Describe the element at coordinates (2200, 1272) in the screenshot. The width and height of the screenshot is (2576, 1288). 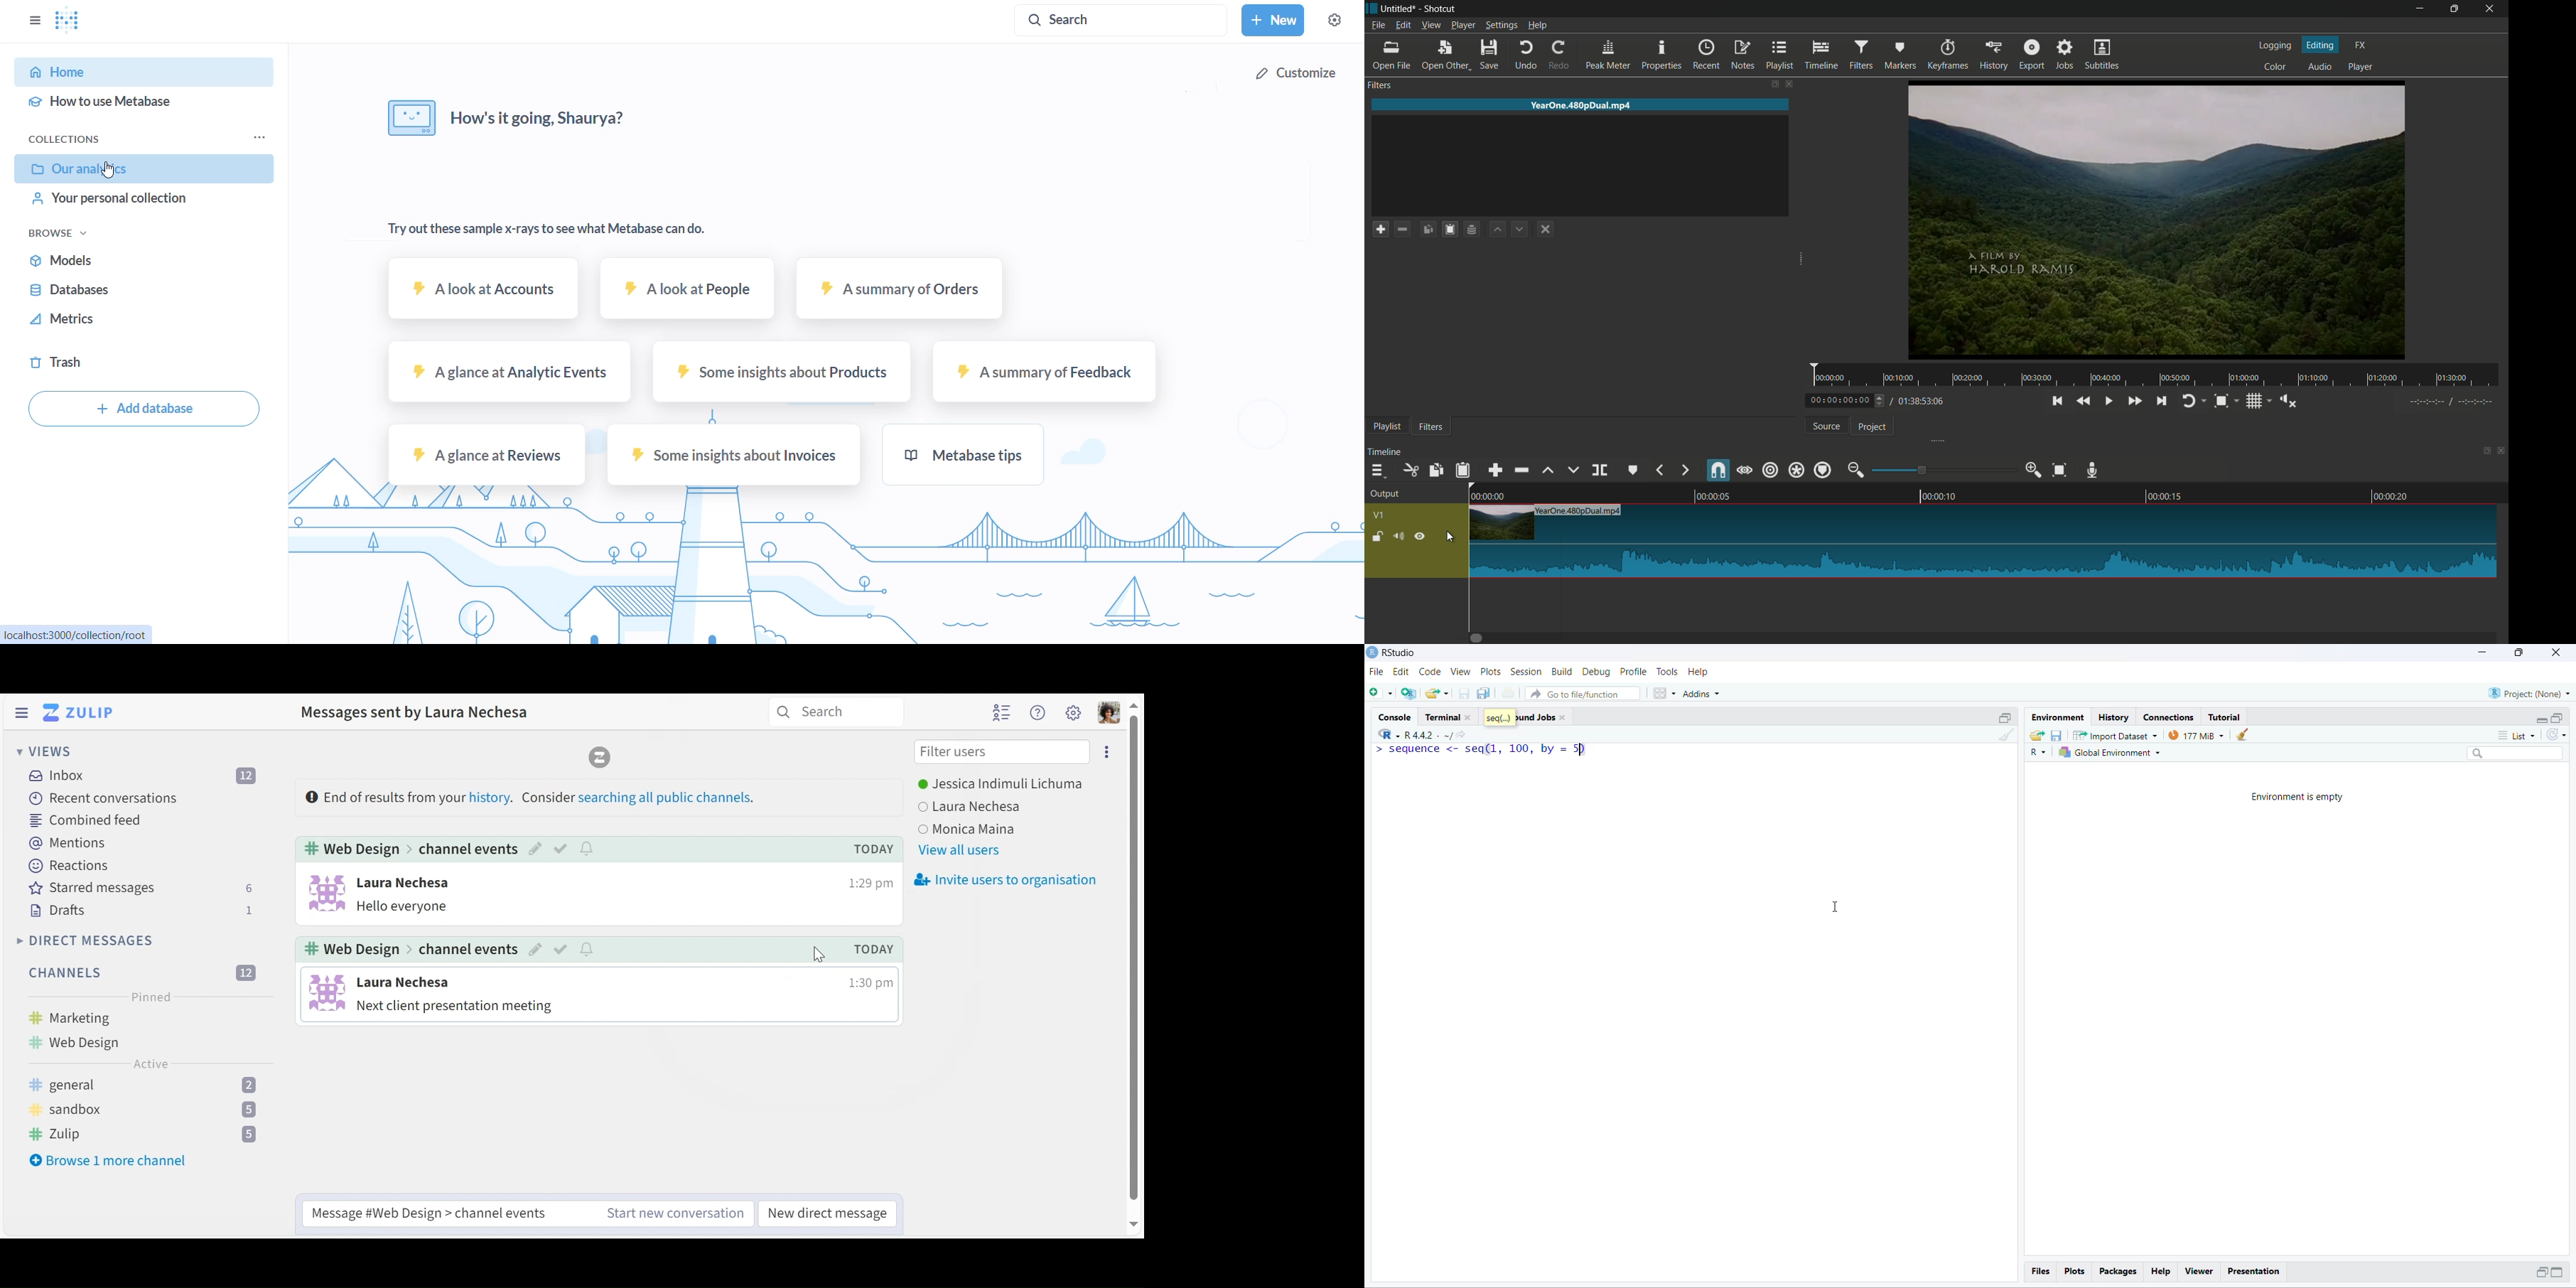
I see `viewer` at that location.